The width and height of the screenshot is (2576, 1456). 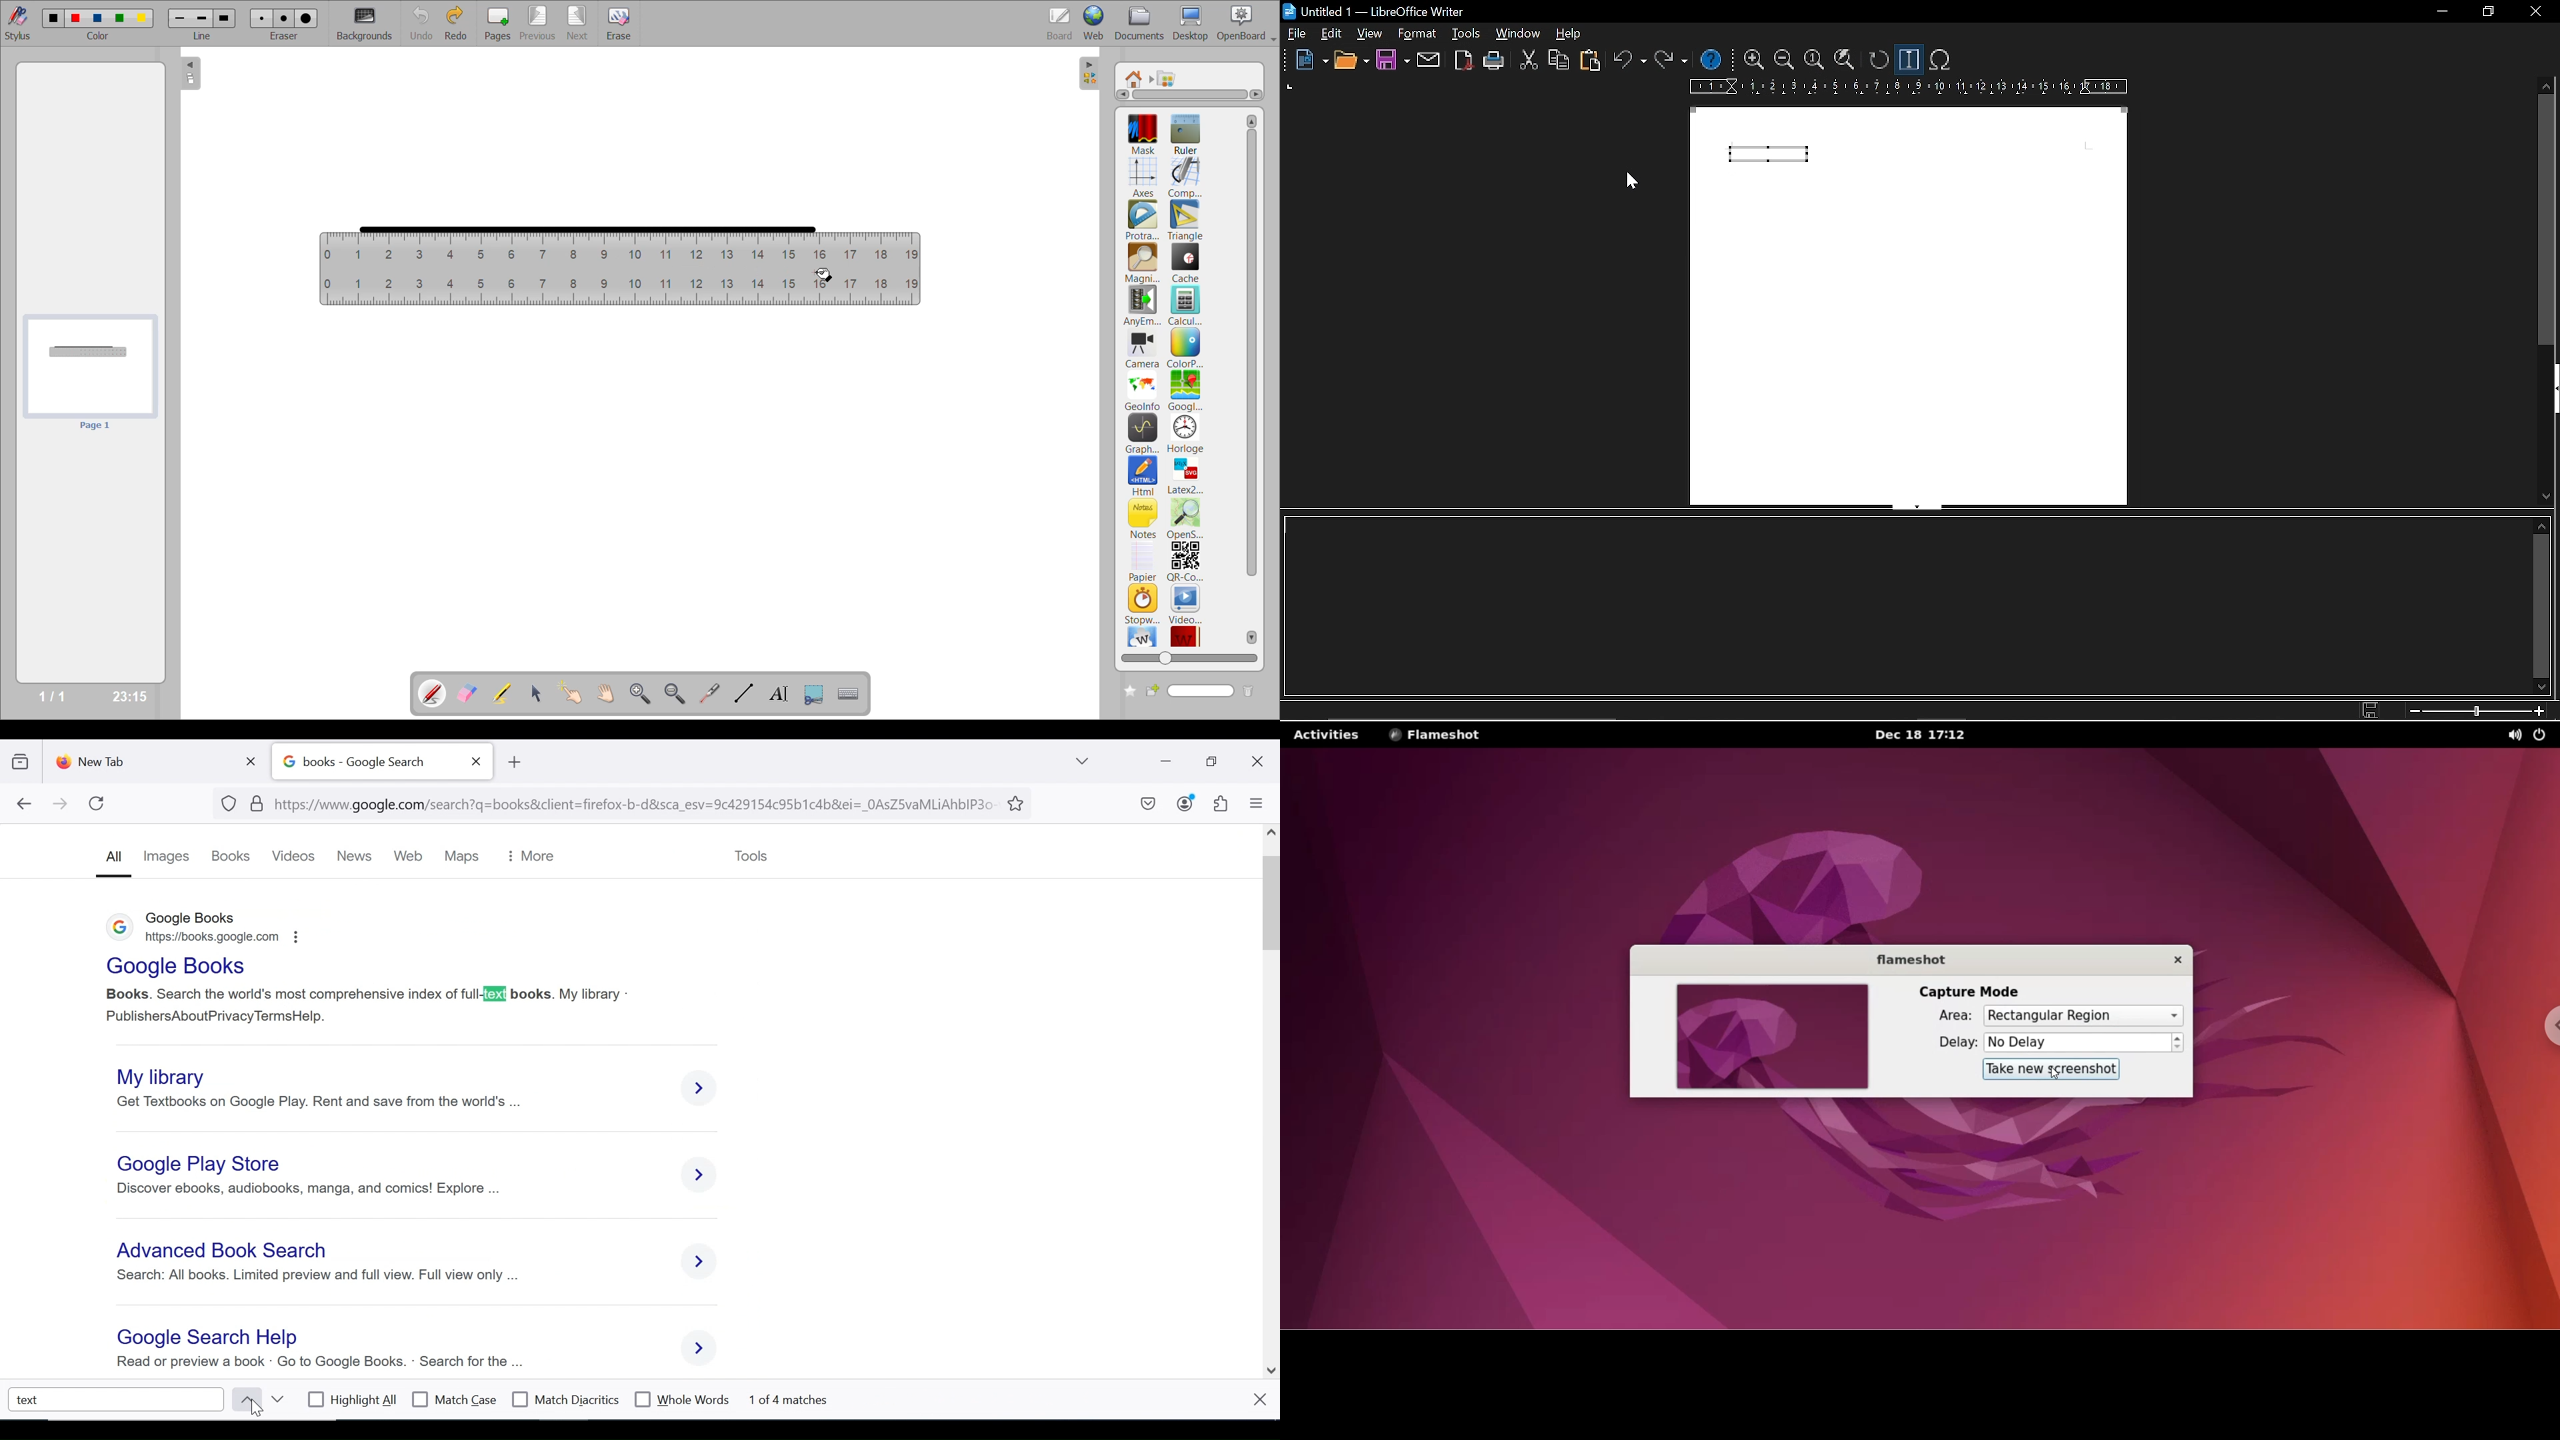 What do you see at coordinates (23, 759) in the screenshot?
I see `show recent browsing across devices` at bounding box center [23, 759].